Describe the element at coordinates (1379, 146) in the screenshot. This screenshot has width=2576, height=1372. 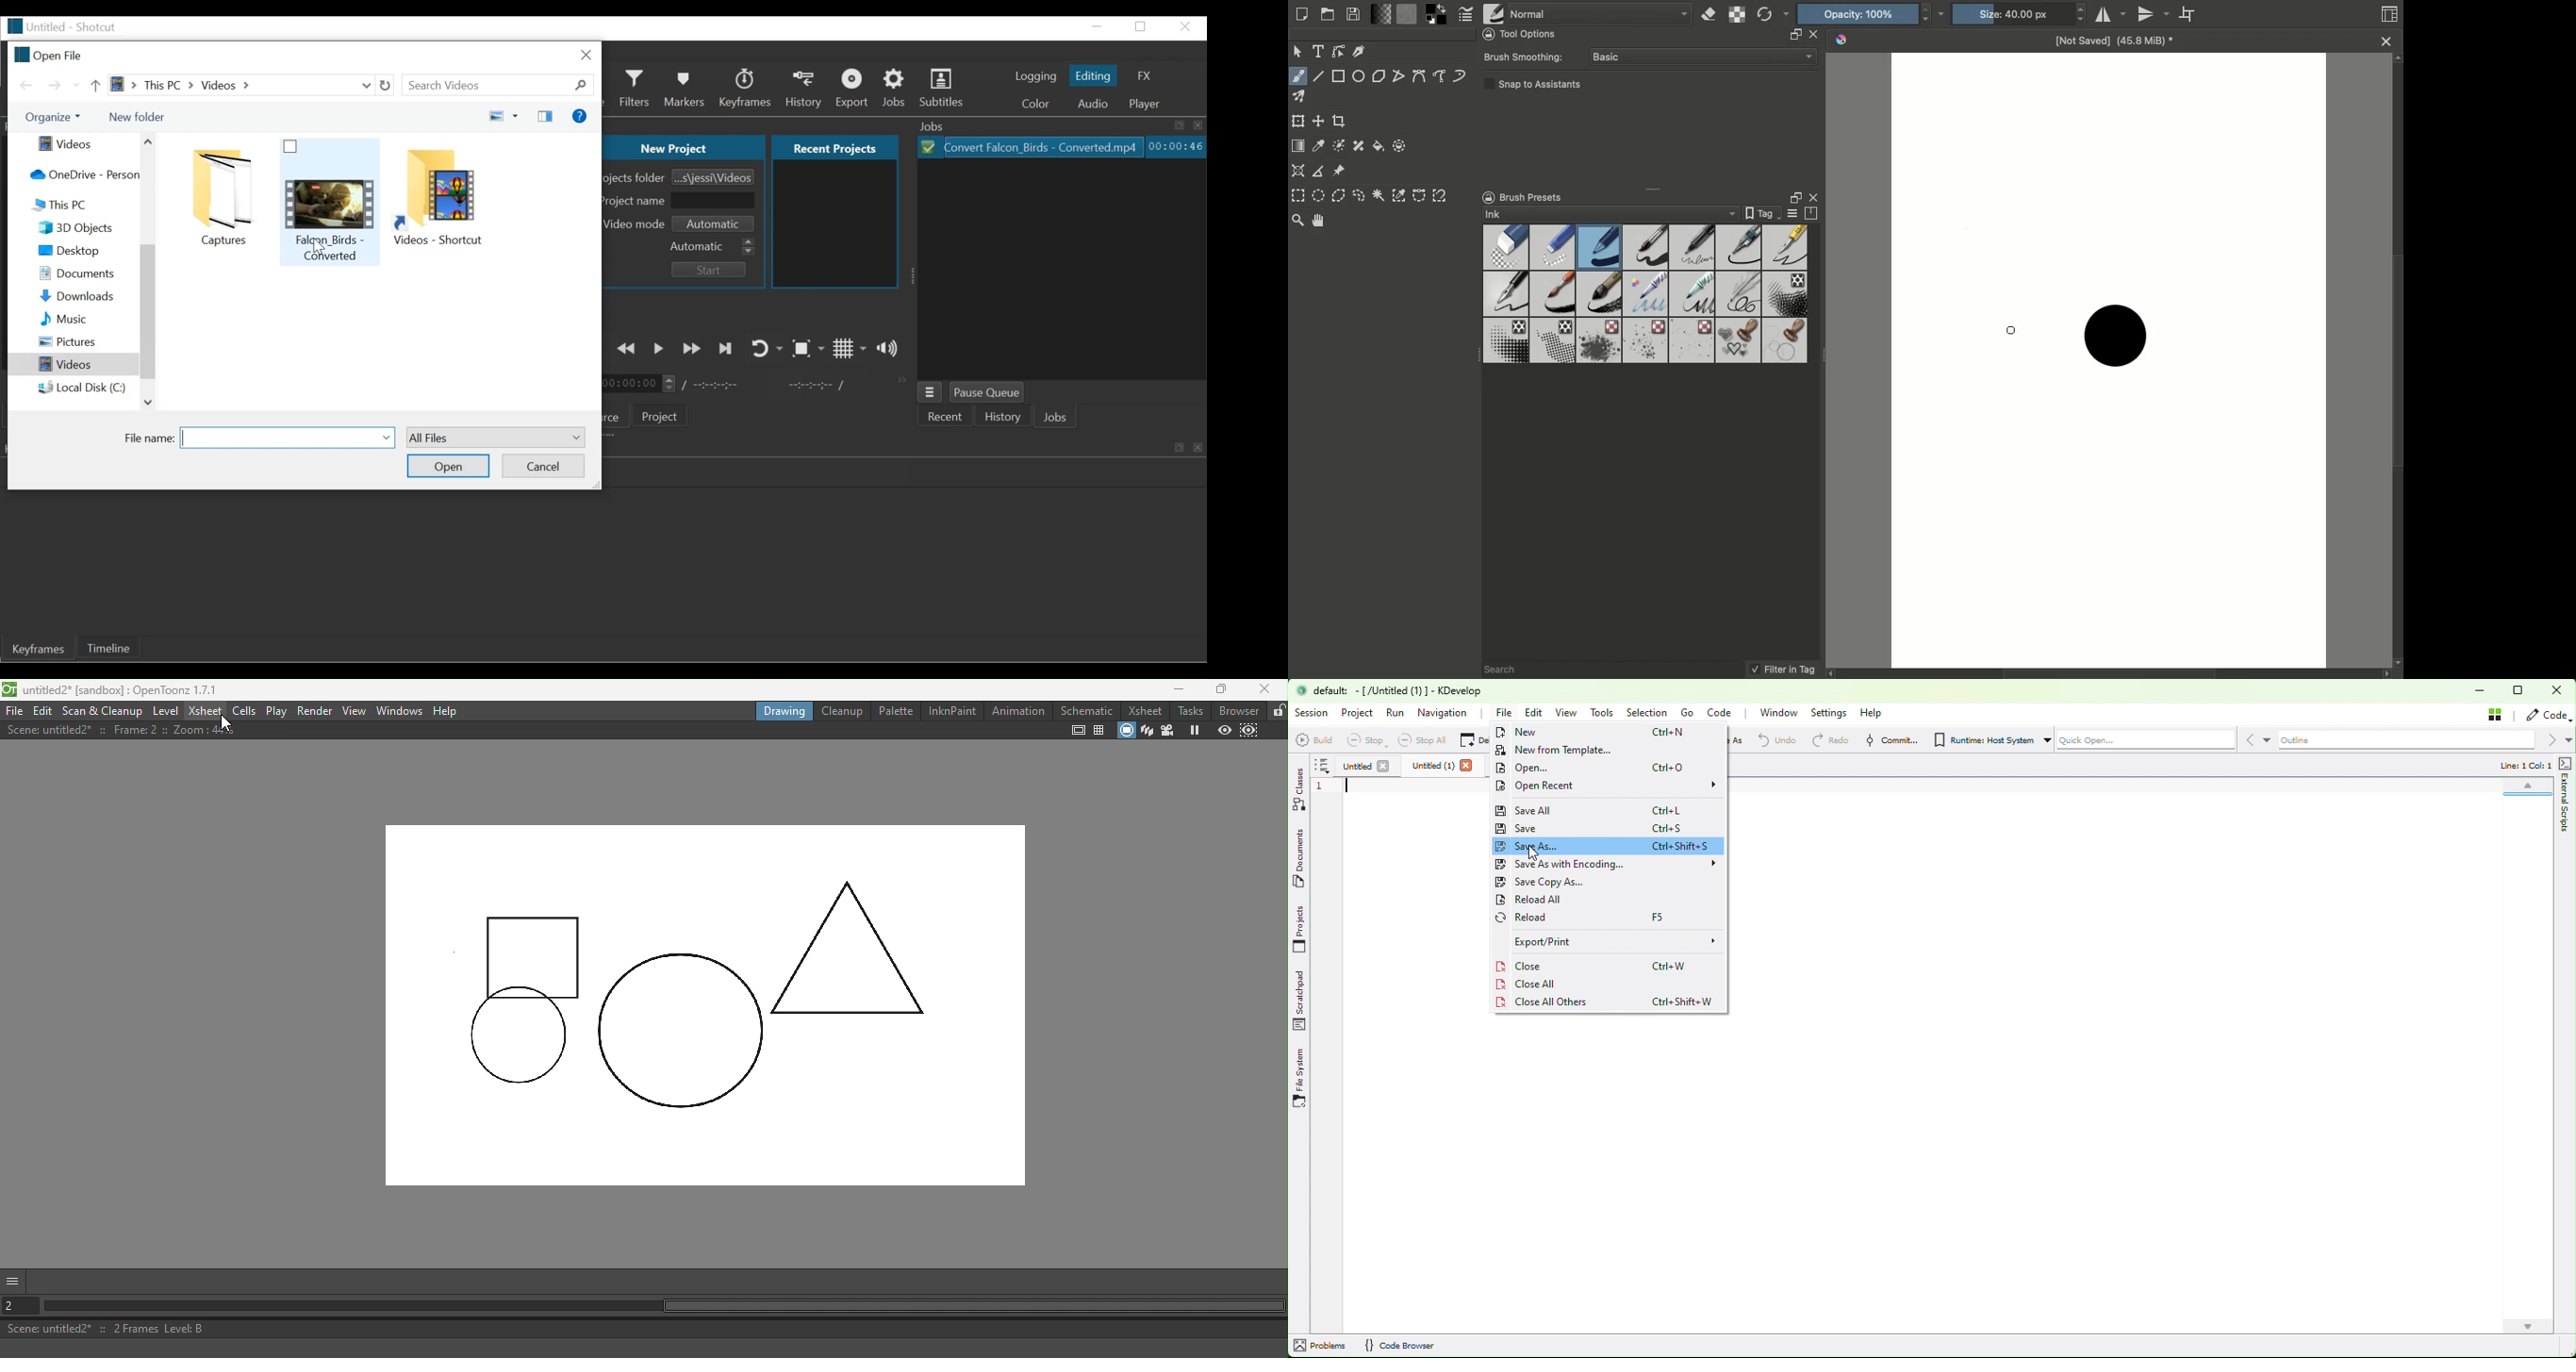
I see `Fill` at that location.